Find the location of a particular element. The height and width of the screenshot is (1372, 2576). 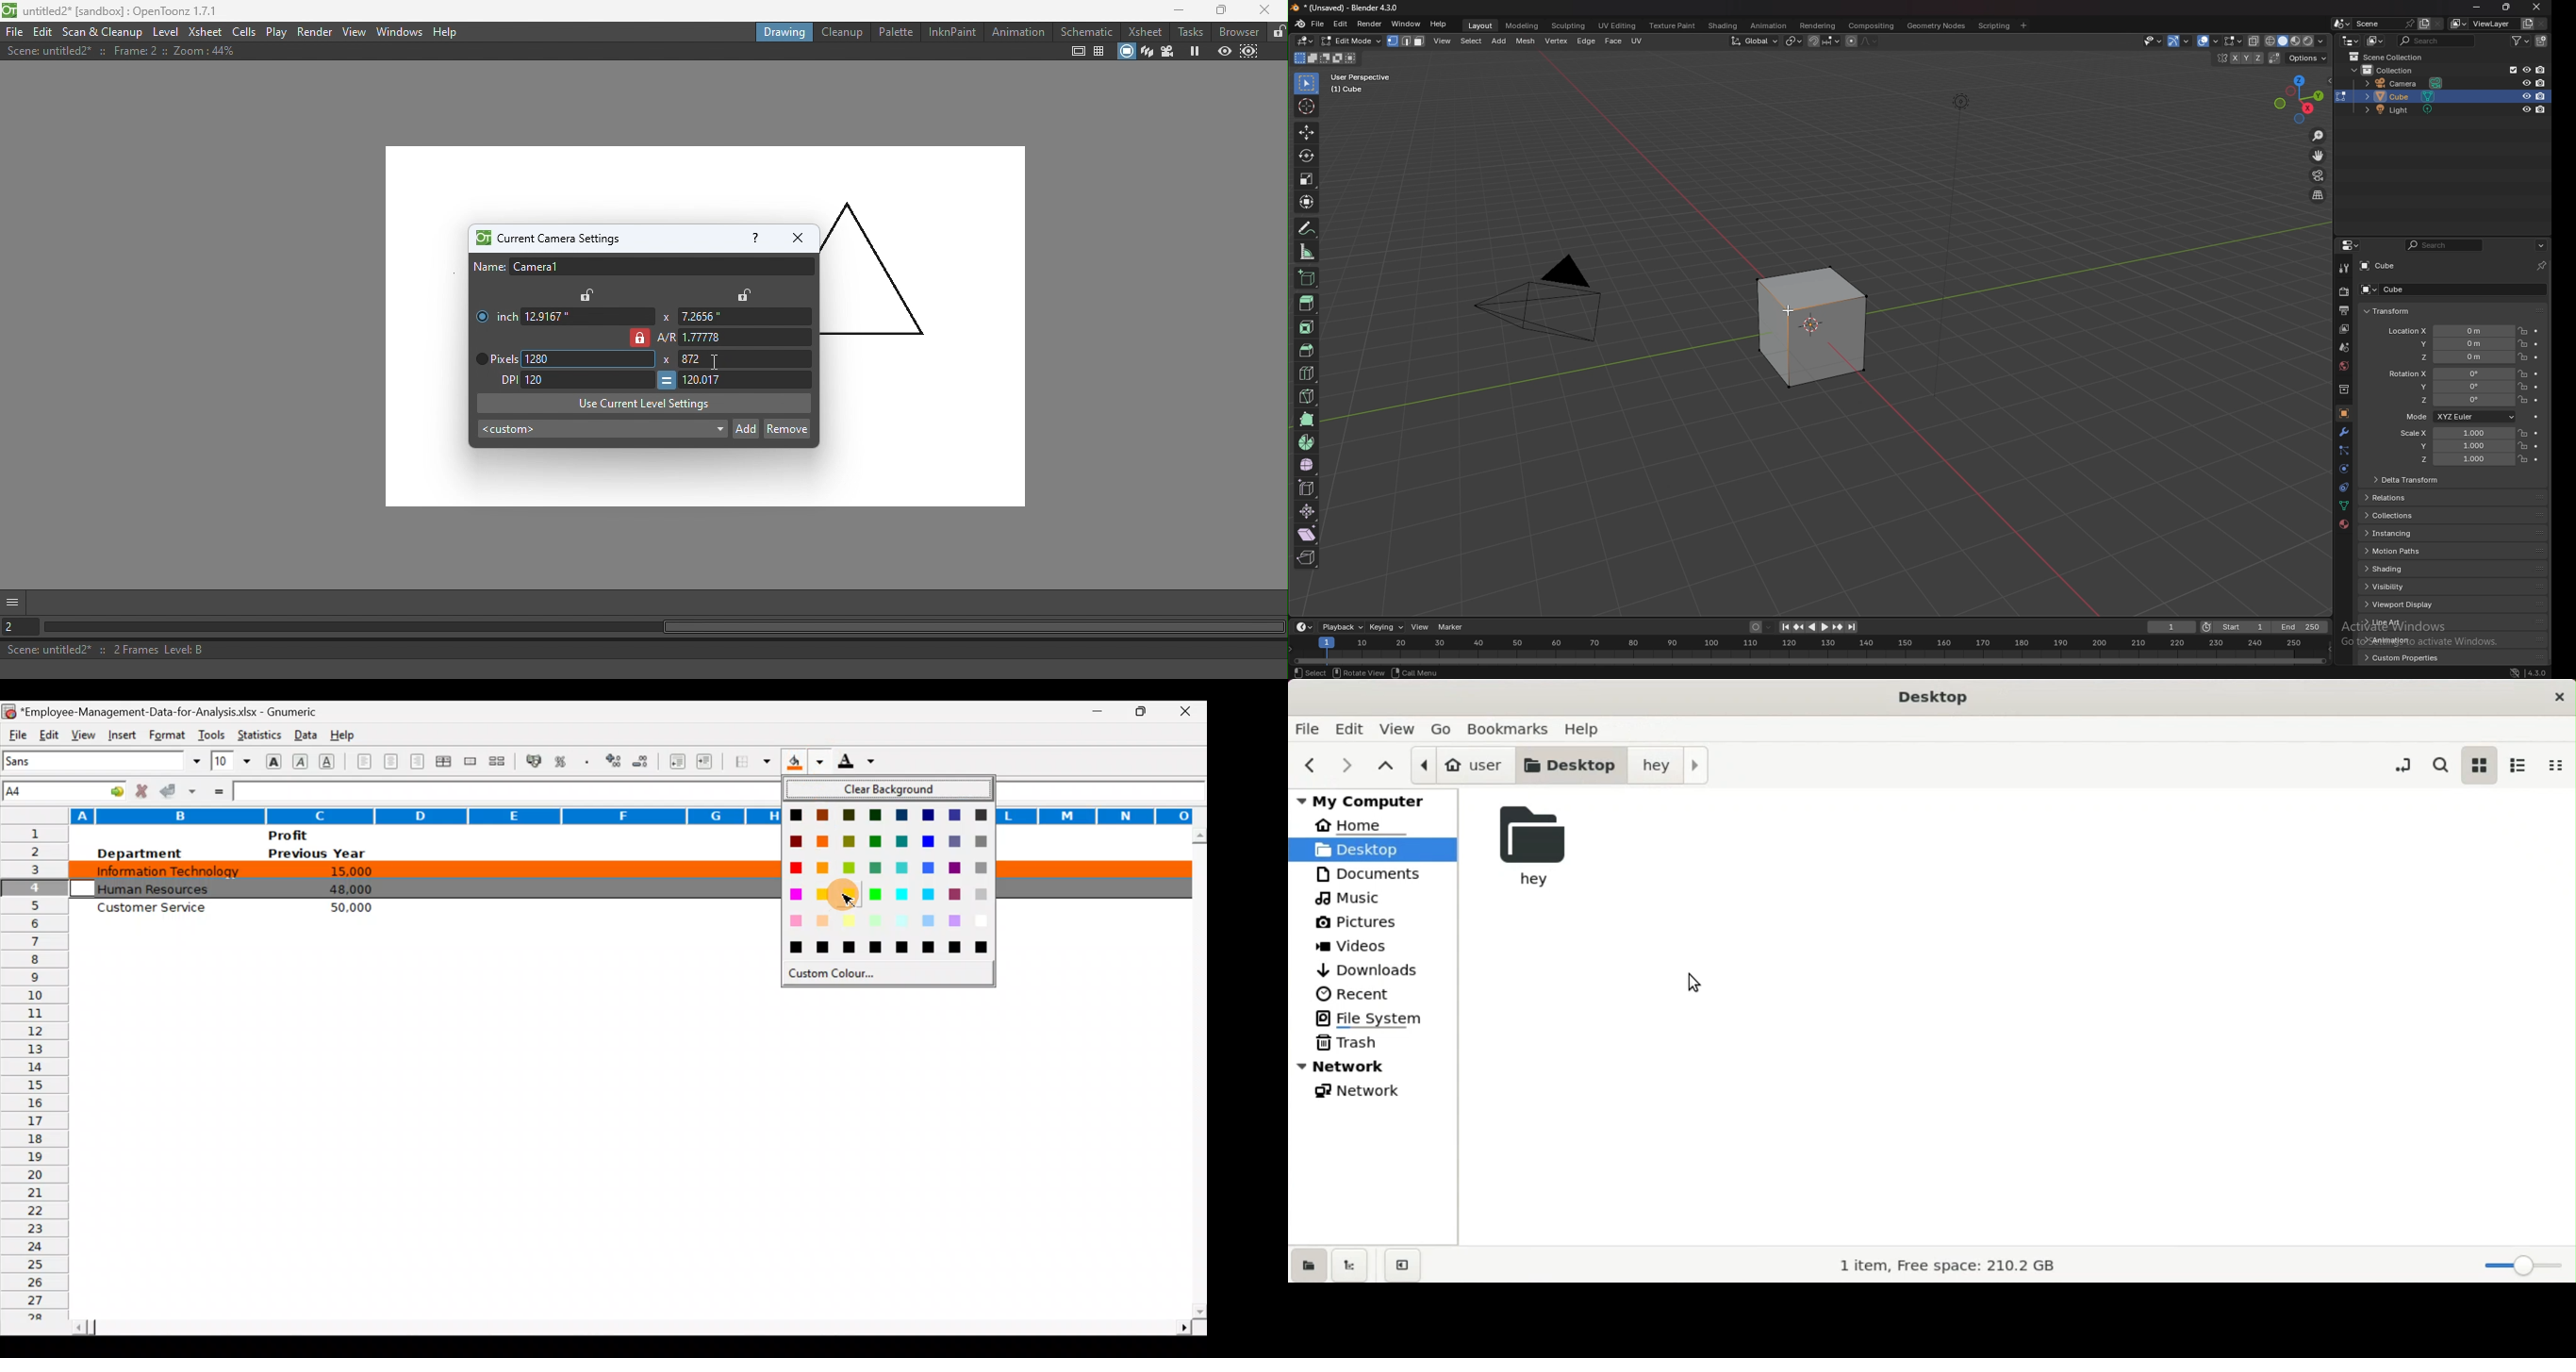

scale y is located at coordinates (2457, 447).